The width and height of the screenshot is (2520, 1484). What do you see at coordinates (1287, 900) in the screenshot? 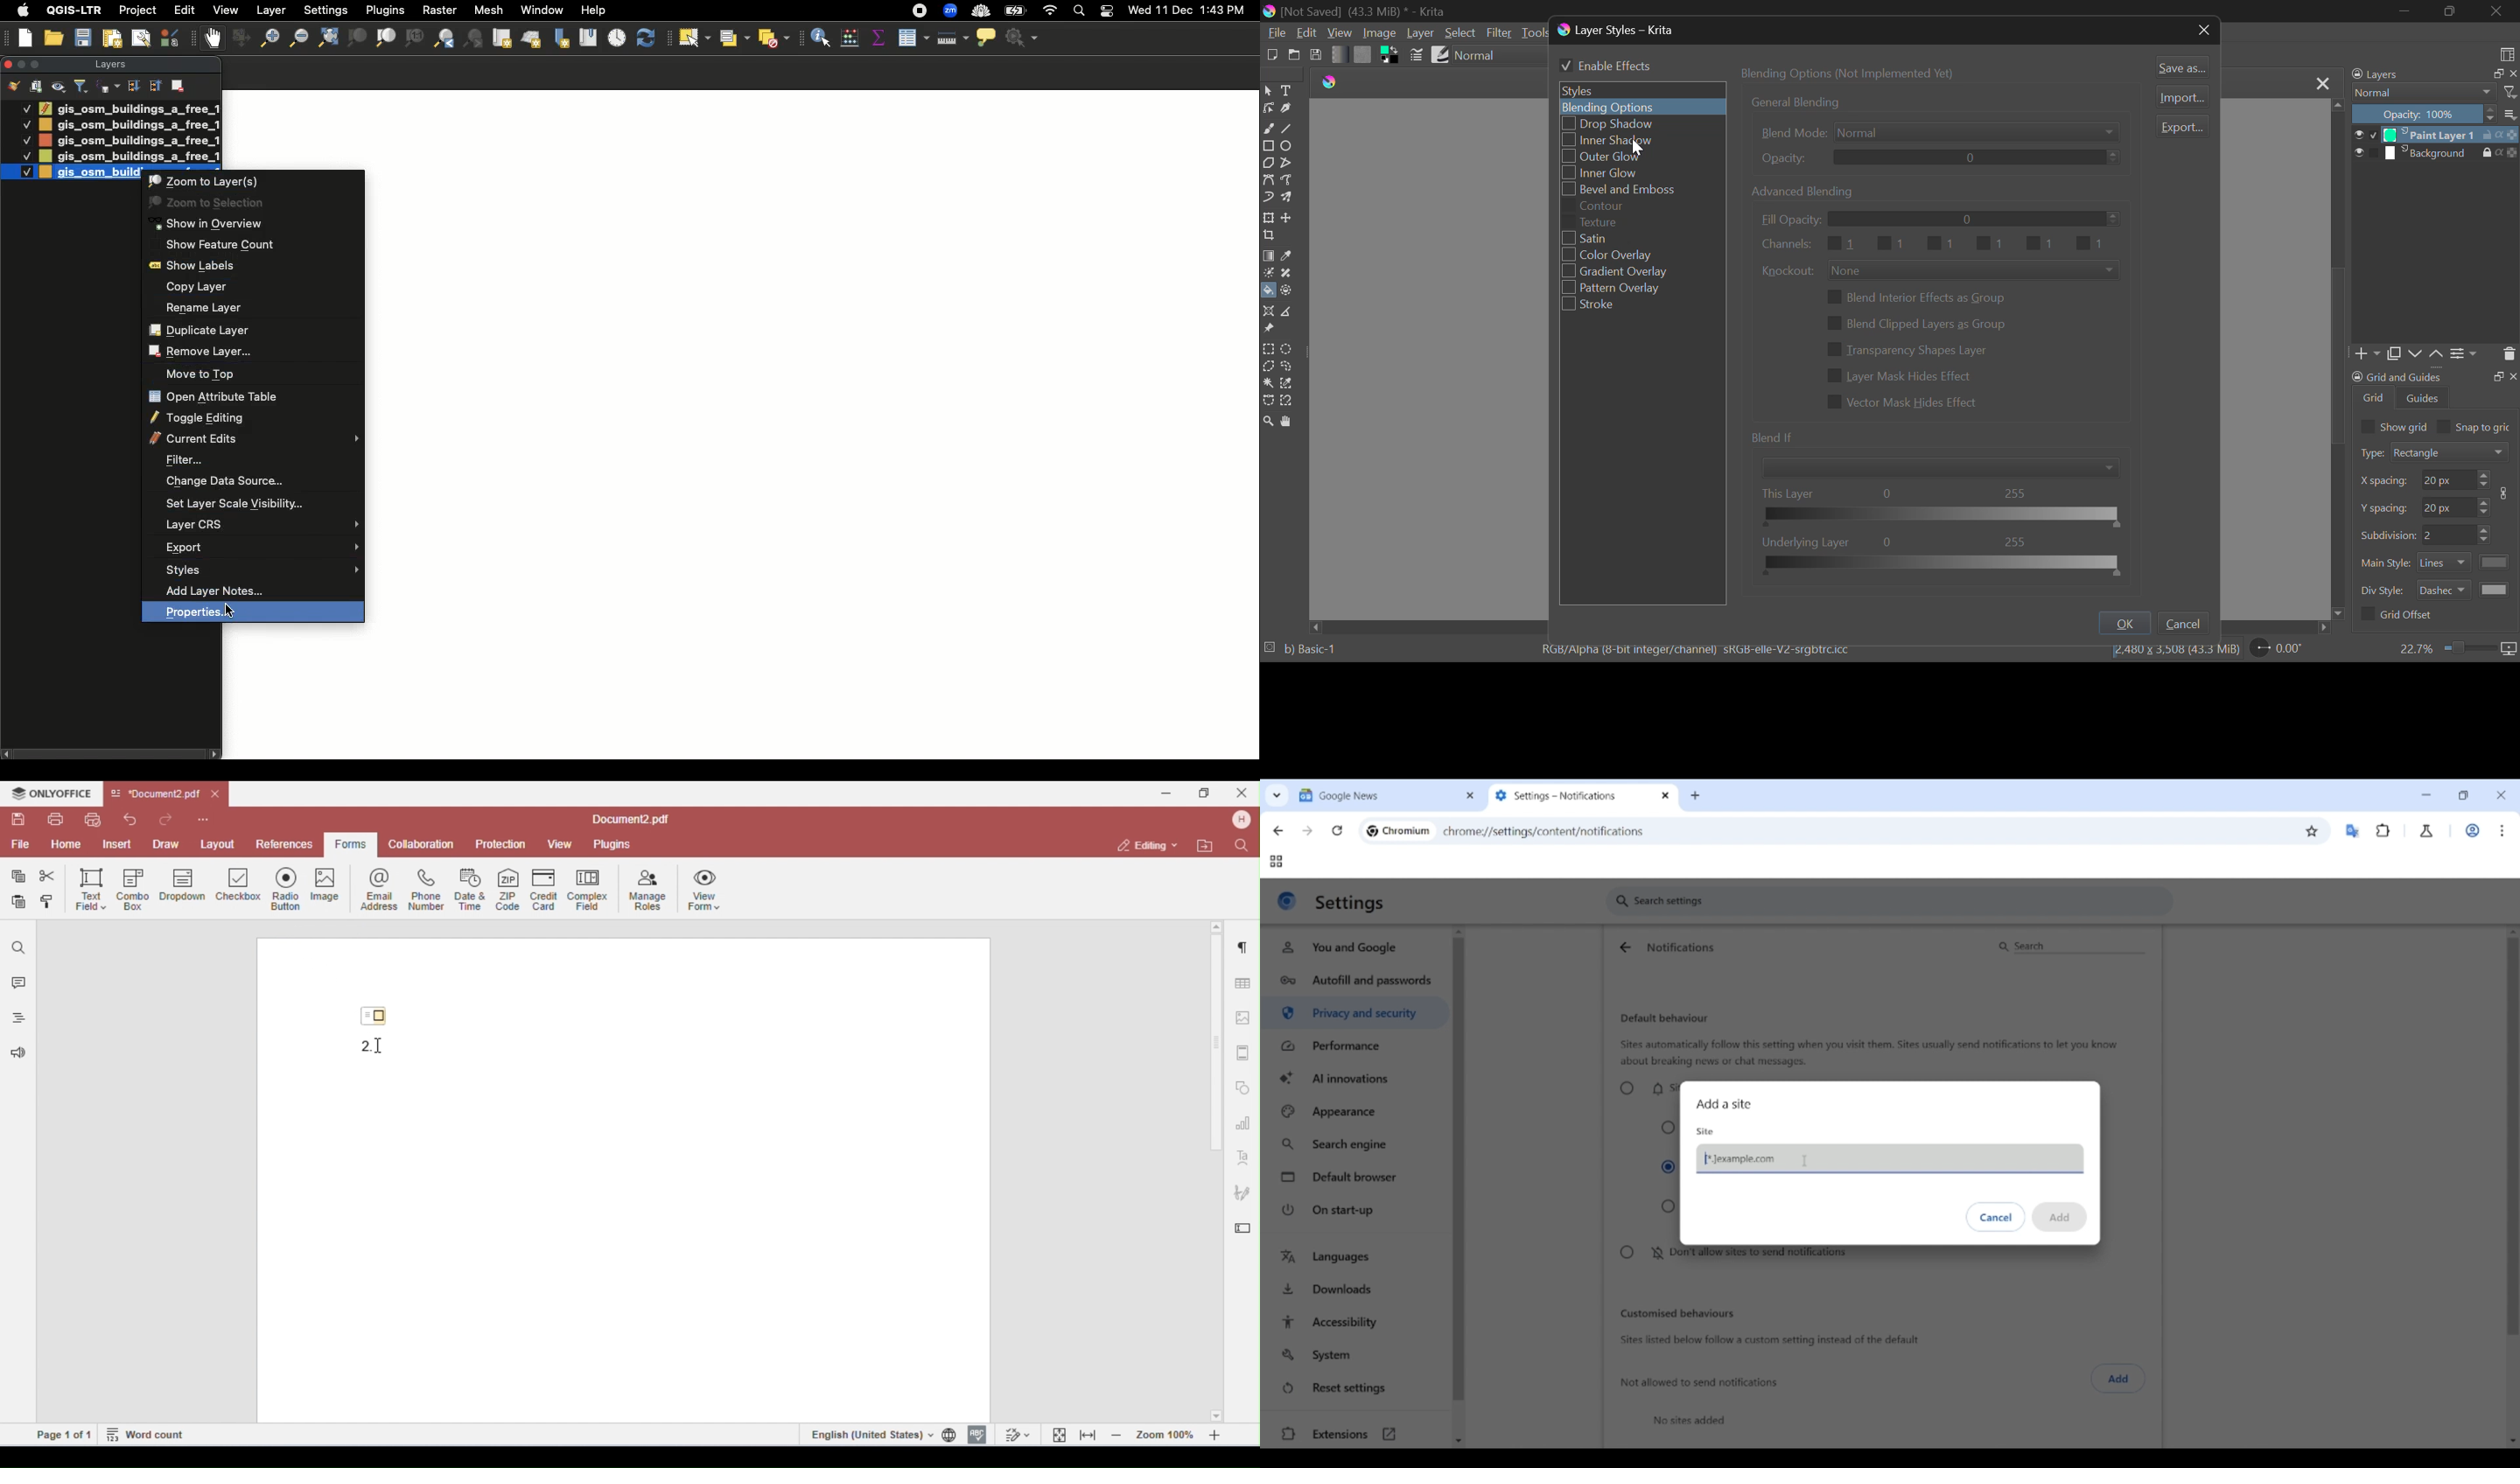
I see `Logo of current site` at bounding box center [1287, 900].